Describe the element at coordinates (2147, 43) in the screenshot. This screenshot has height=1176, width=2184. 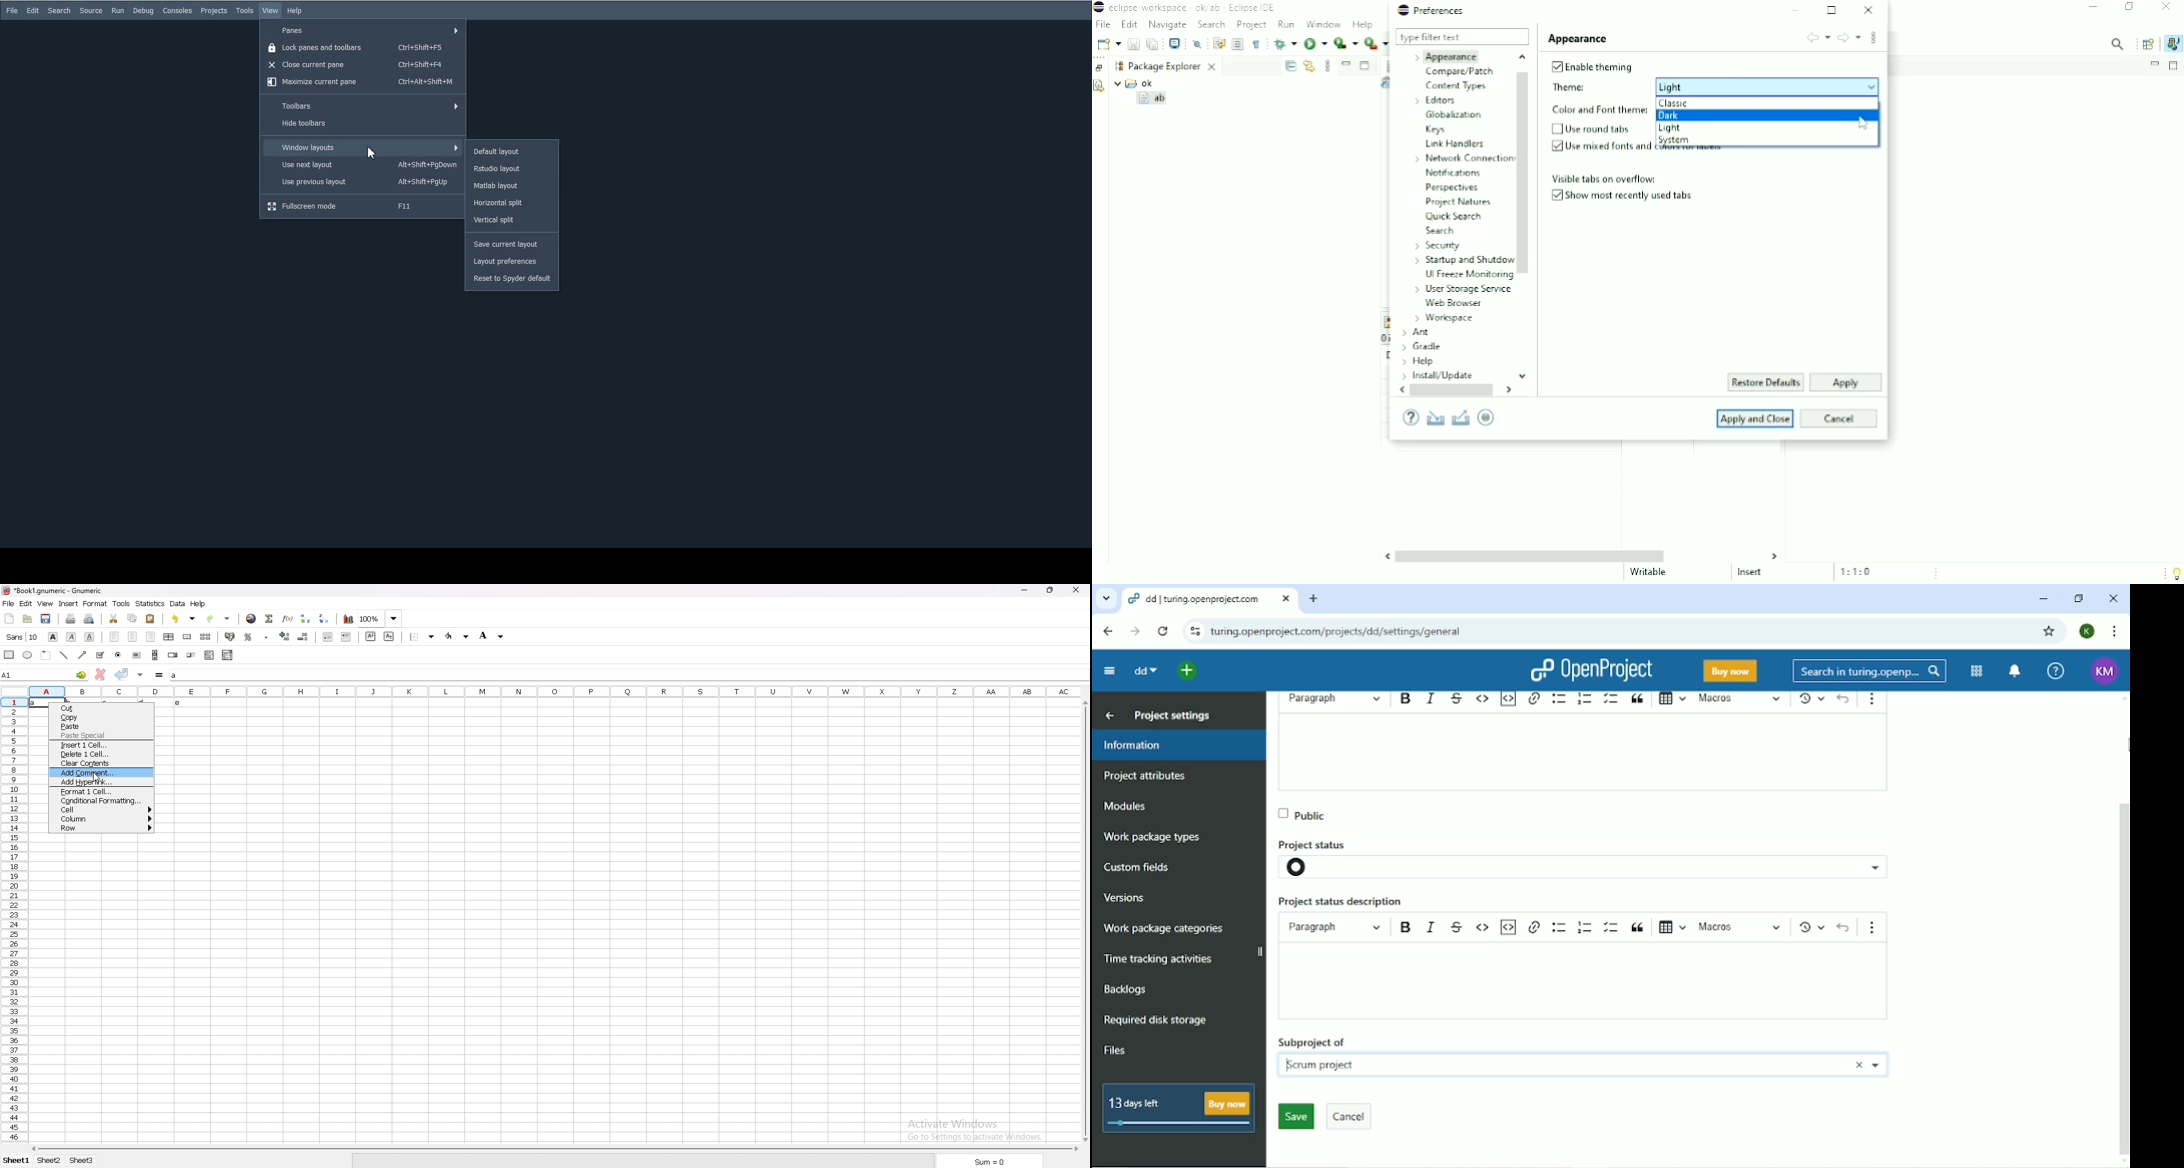
I see `Open Perspective` at that location.